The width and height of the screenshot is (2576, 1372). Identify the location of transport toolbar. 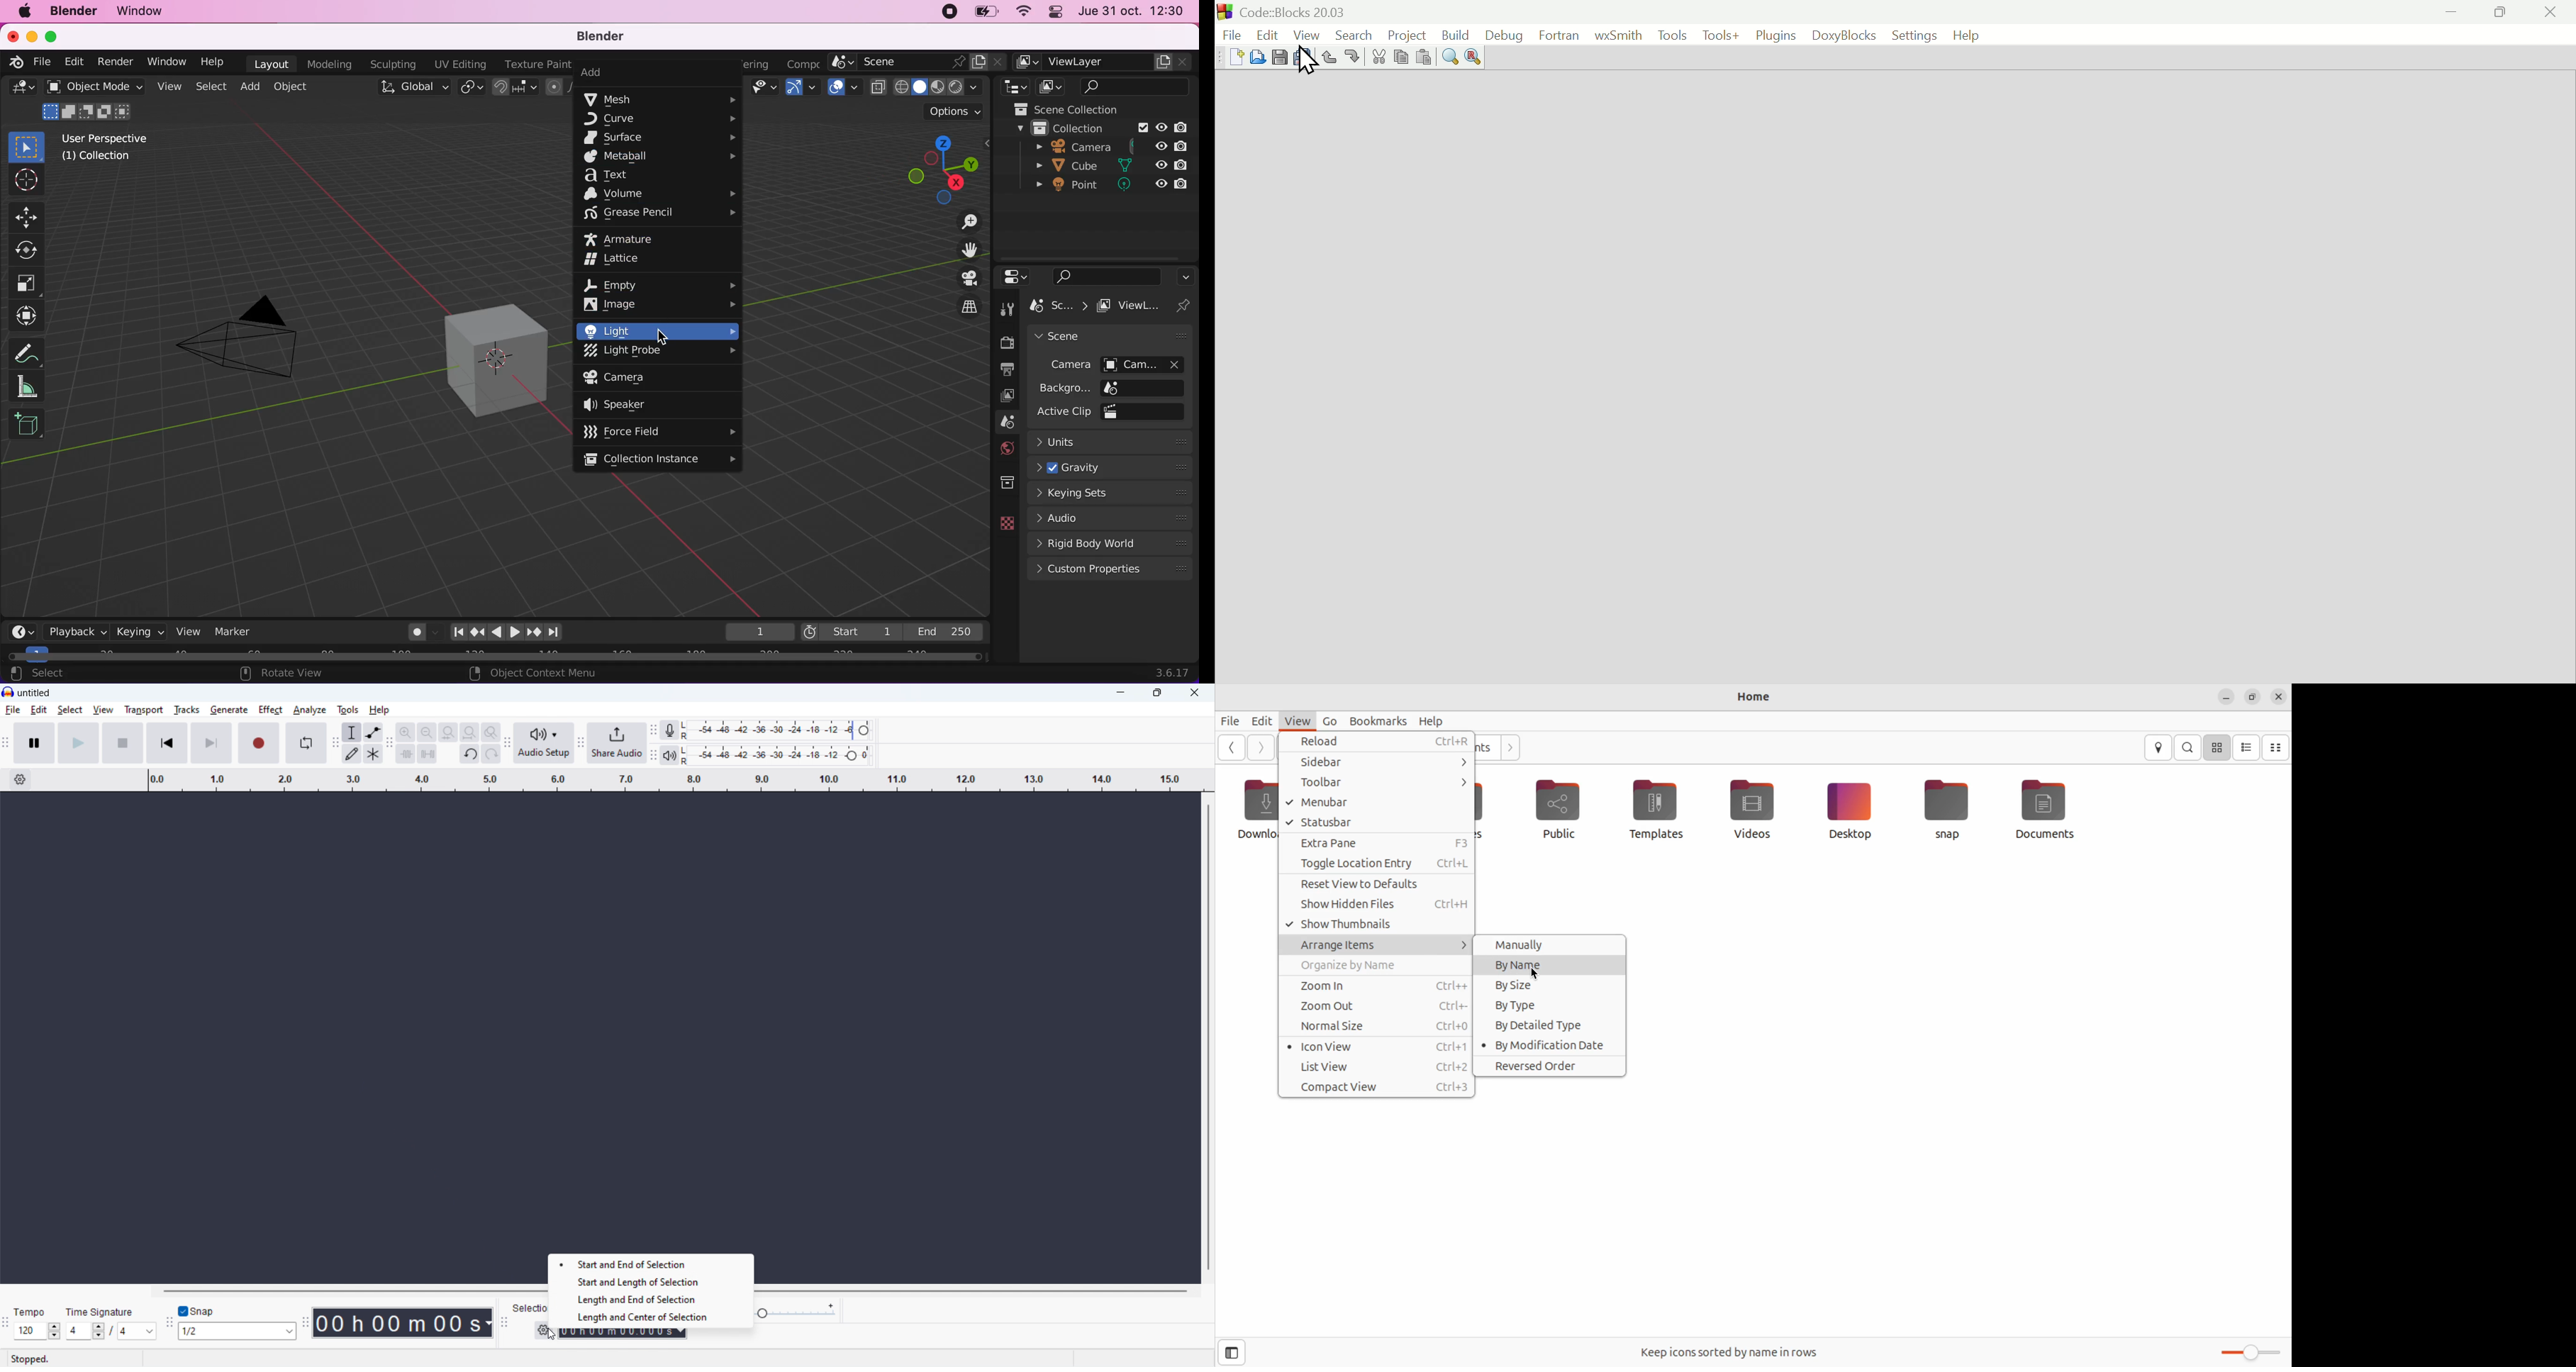
(5, 744).